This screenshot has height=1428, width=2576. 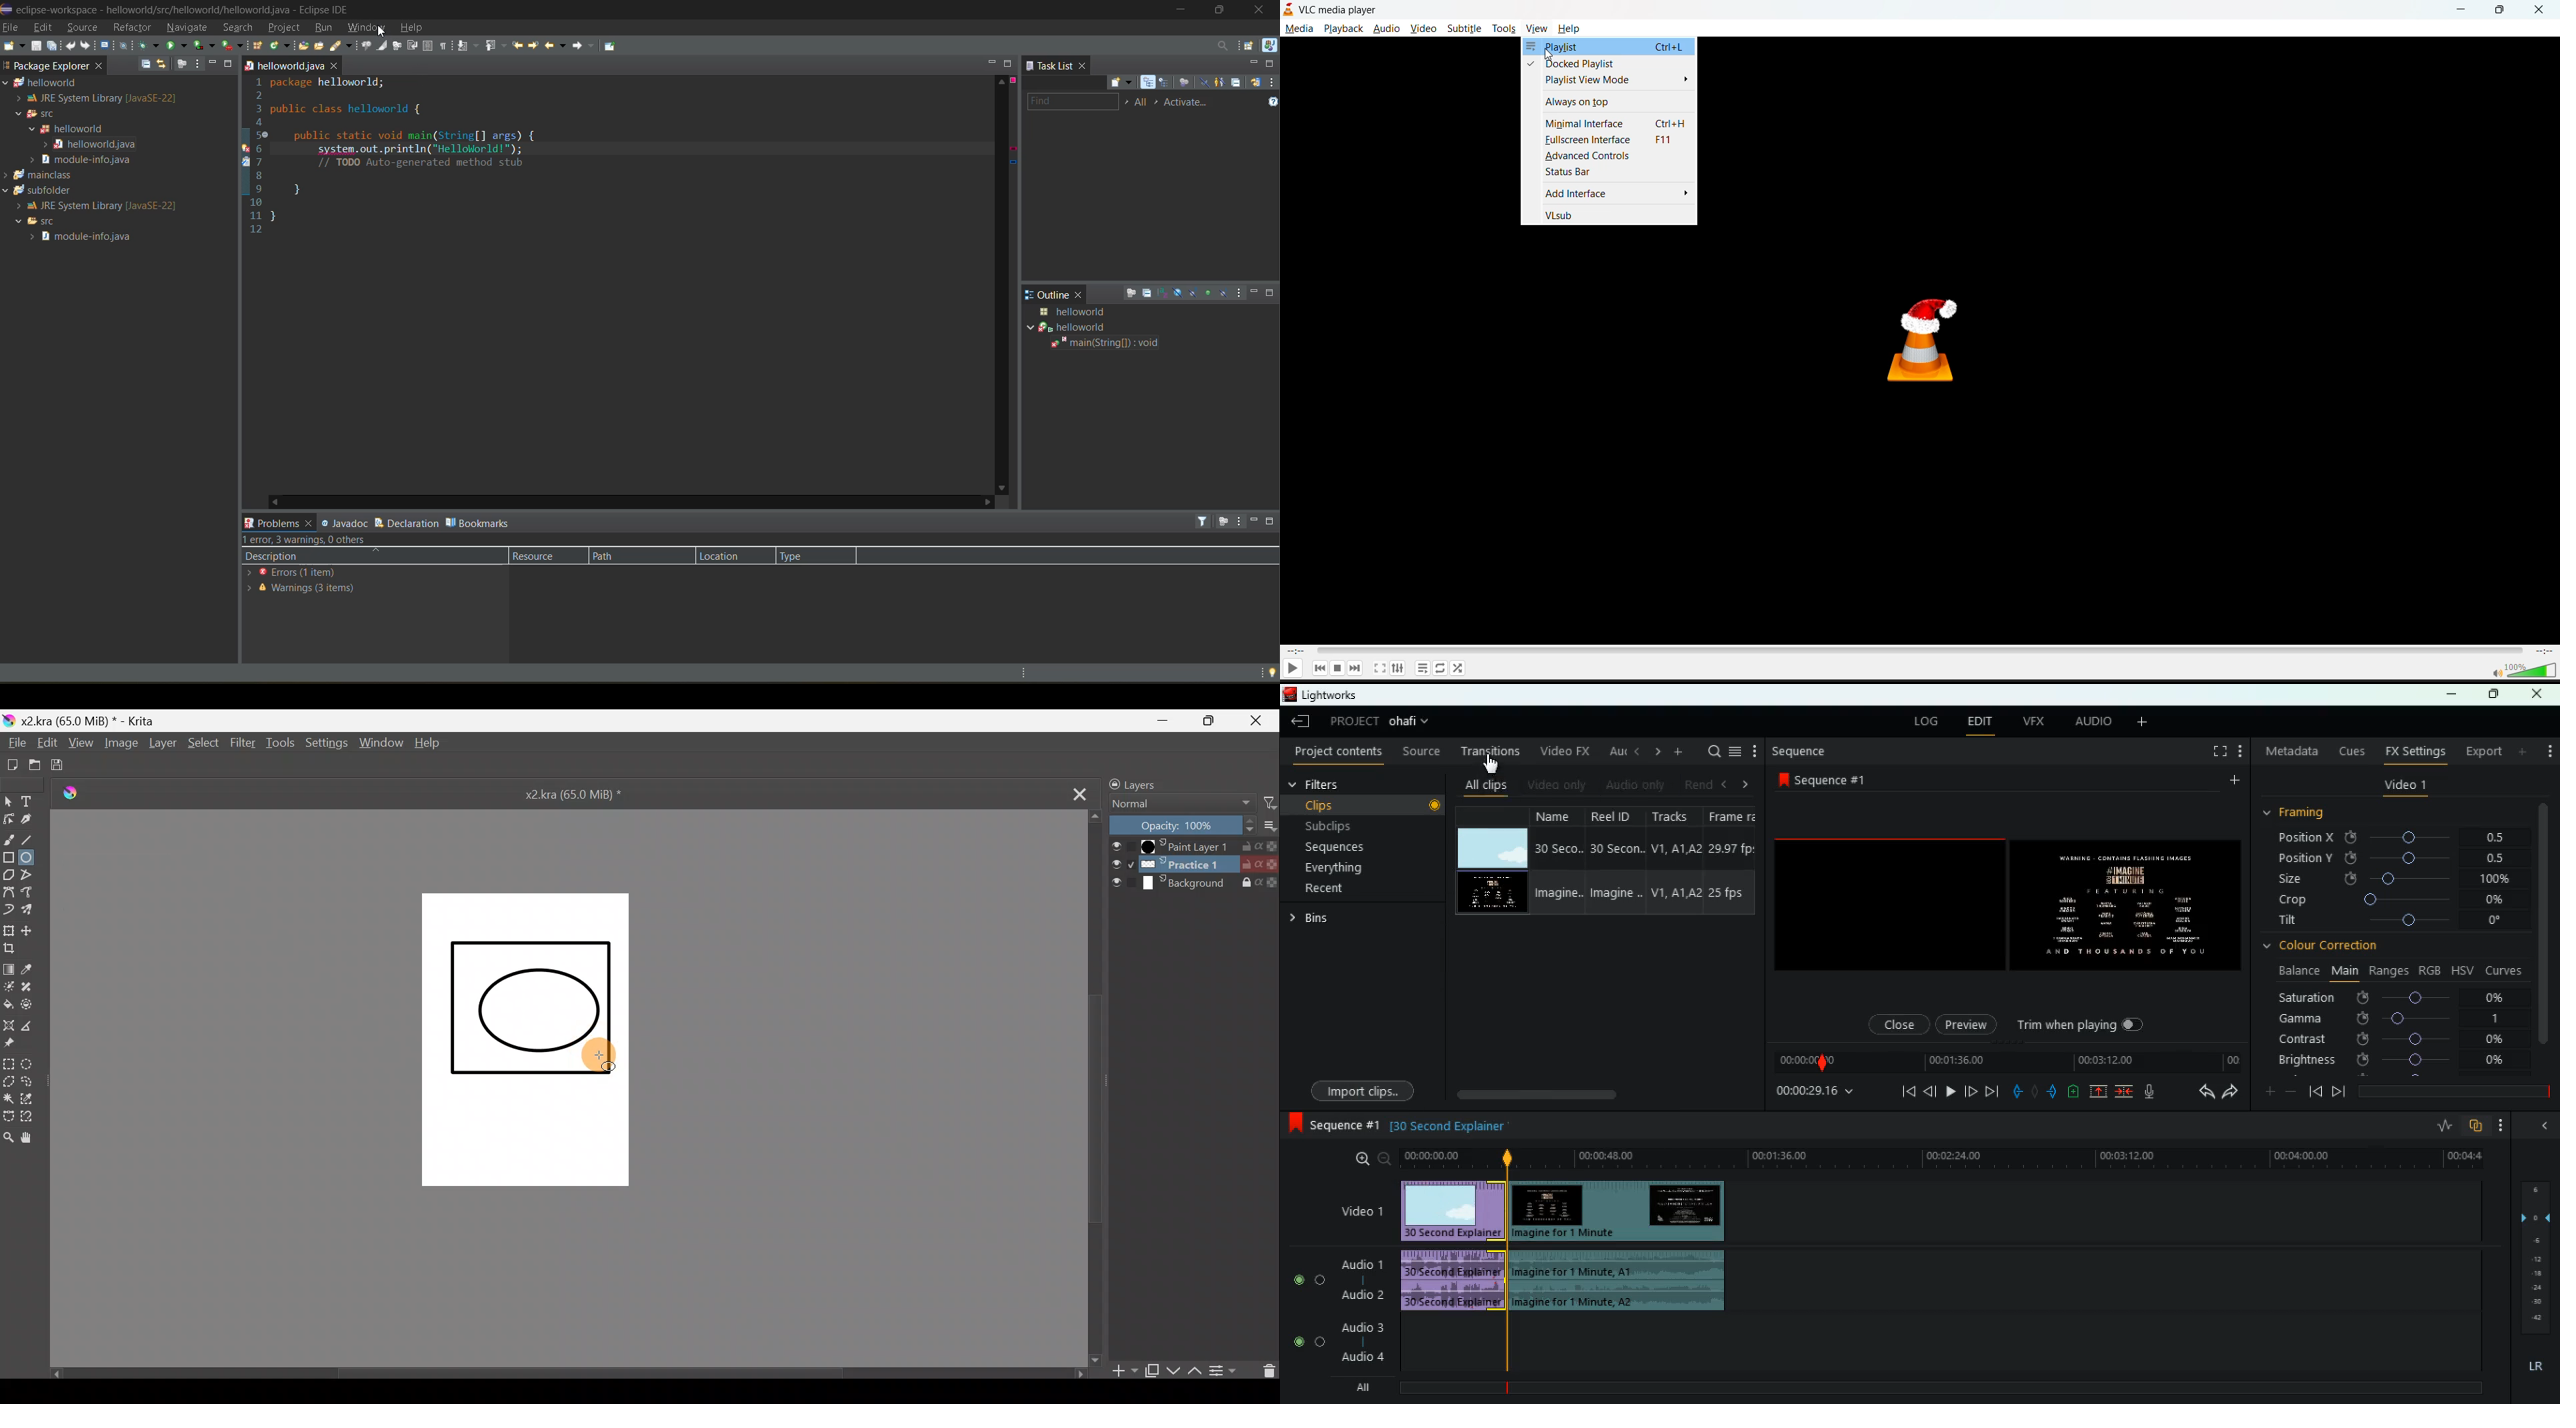 What do you see at coordinates (1746, 785) in the screenshot?
I see `right` at bounding box center [1746, 785].